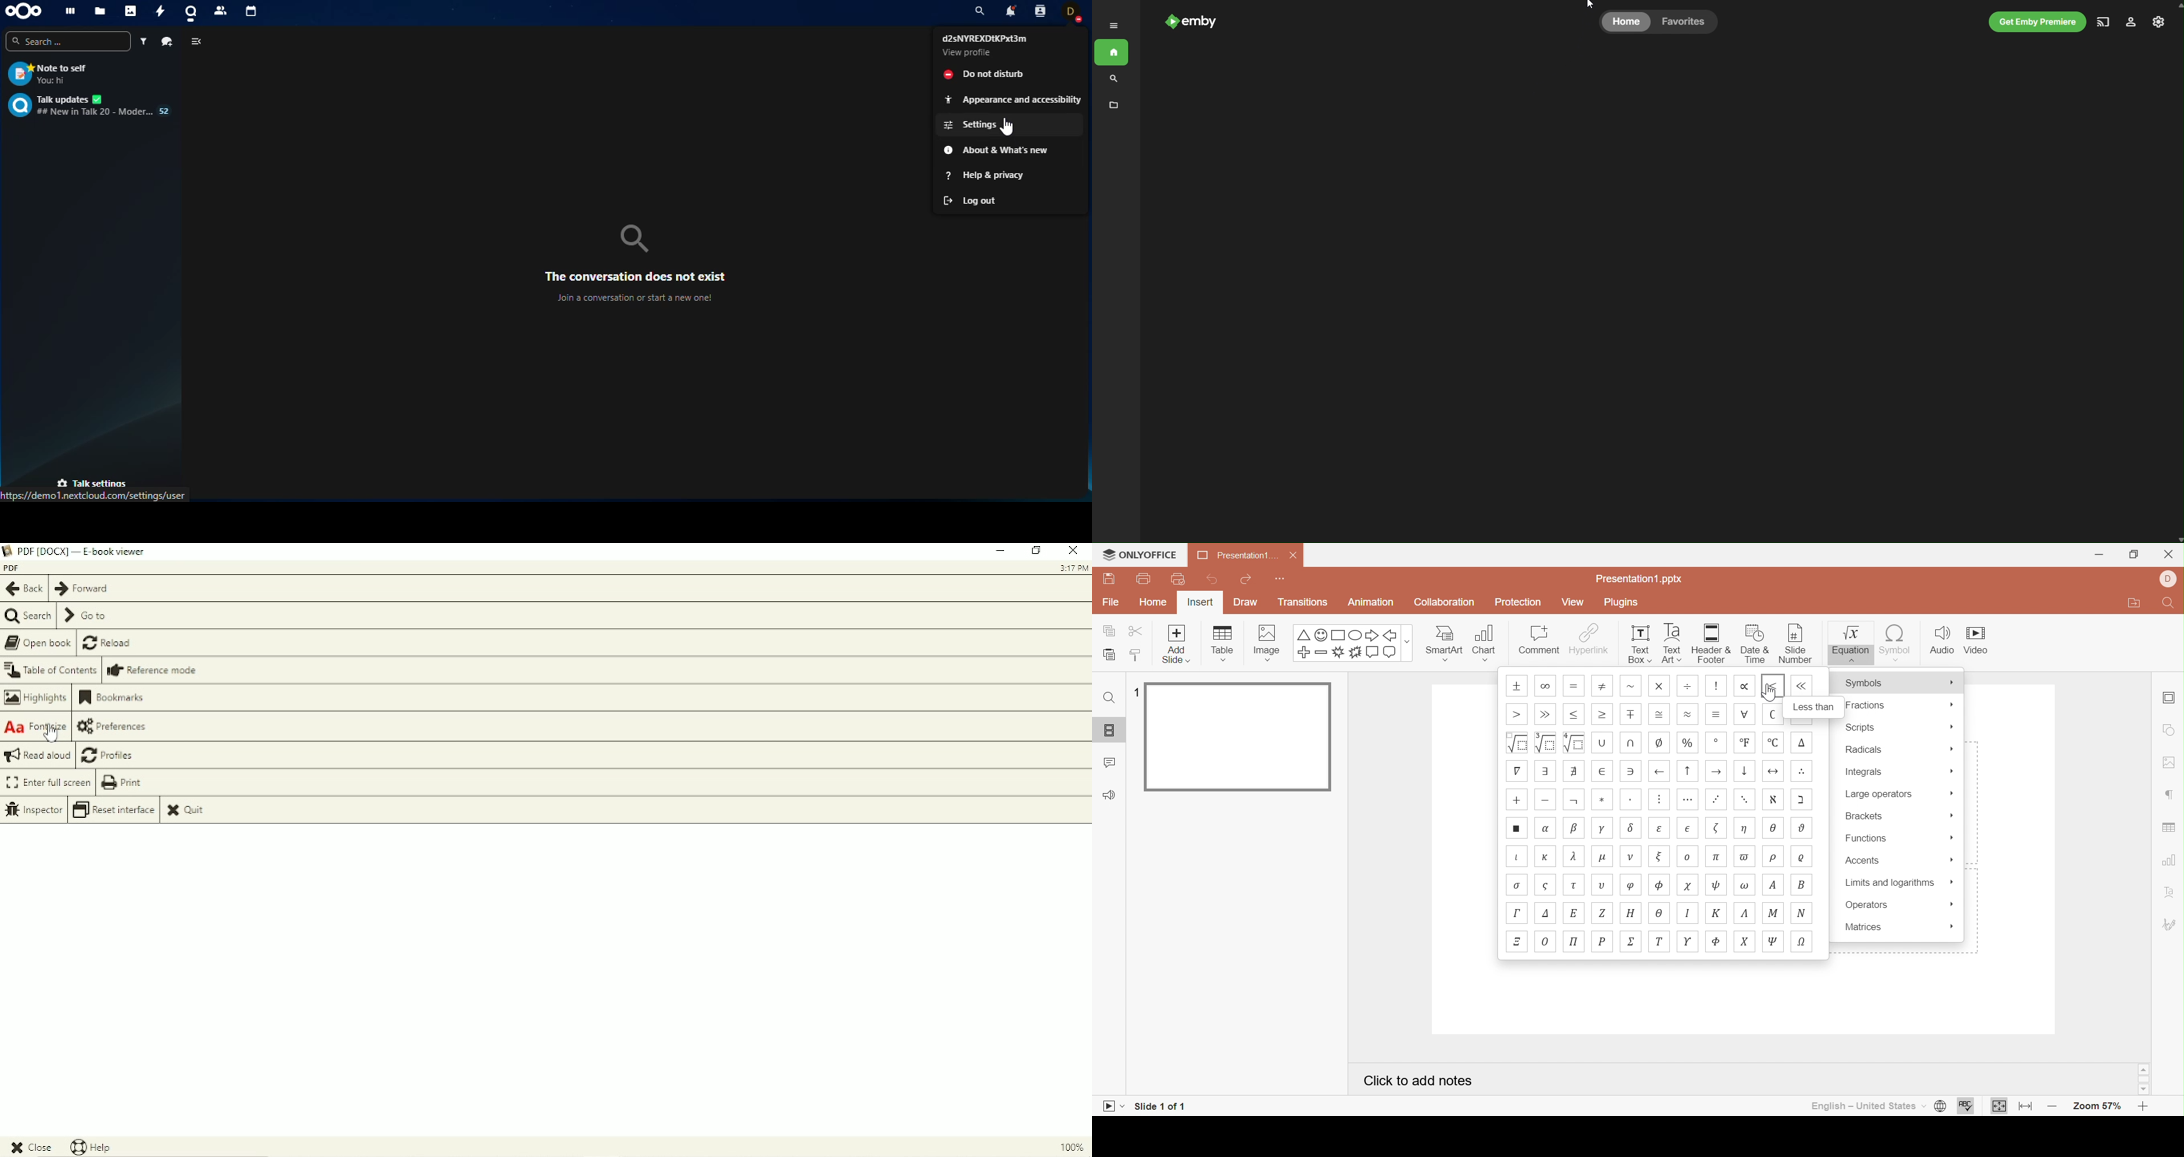 The image size is (2184, 1176). What do you see at coordinates (2052, 1105) in the screenshot?
I see `Zoom out` at bounding box center [2052, 1105].